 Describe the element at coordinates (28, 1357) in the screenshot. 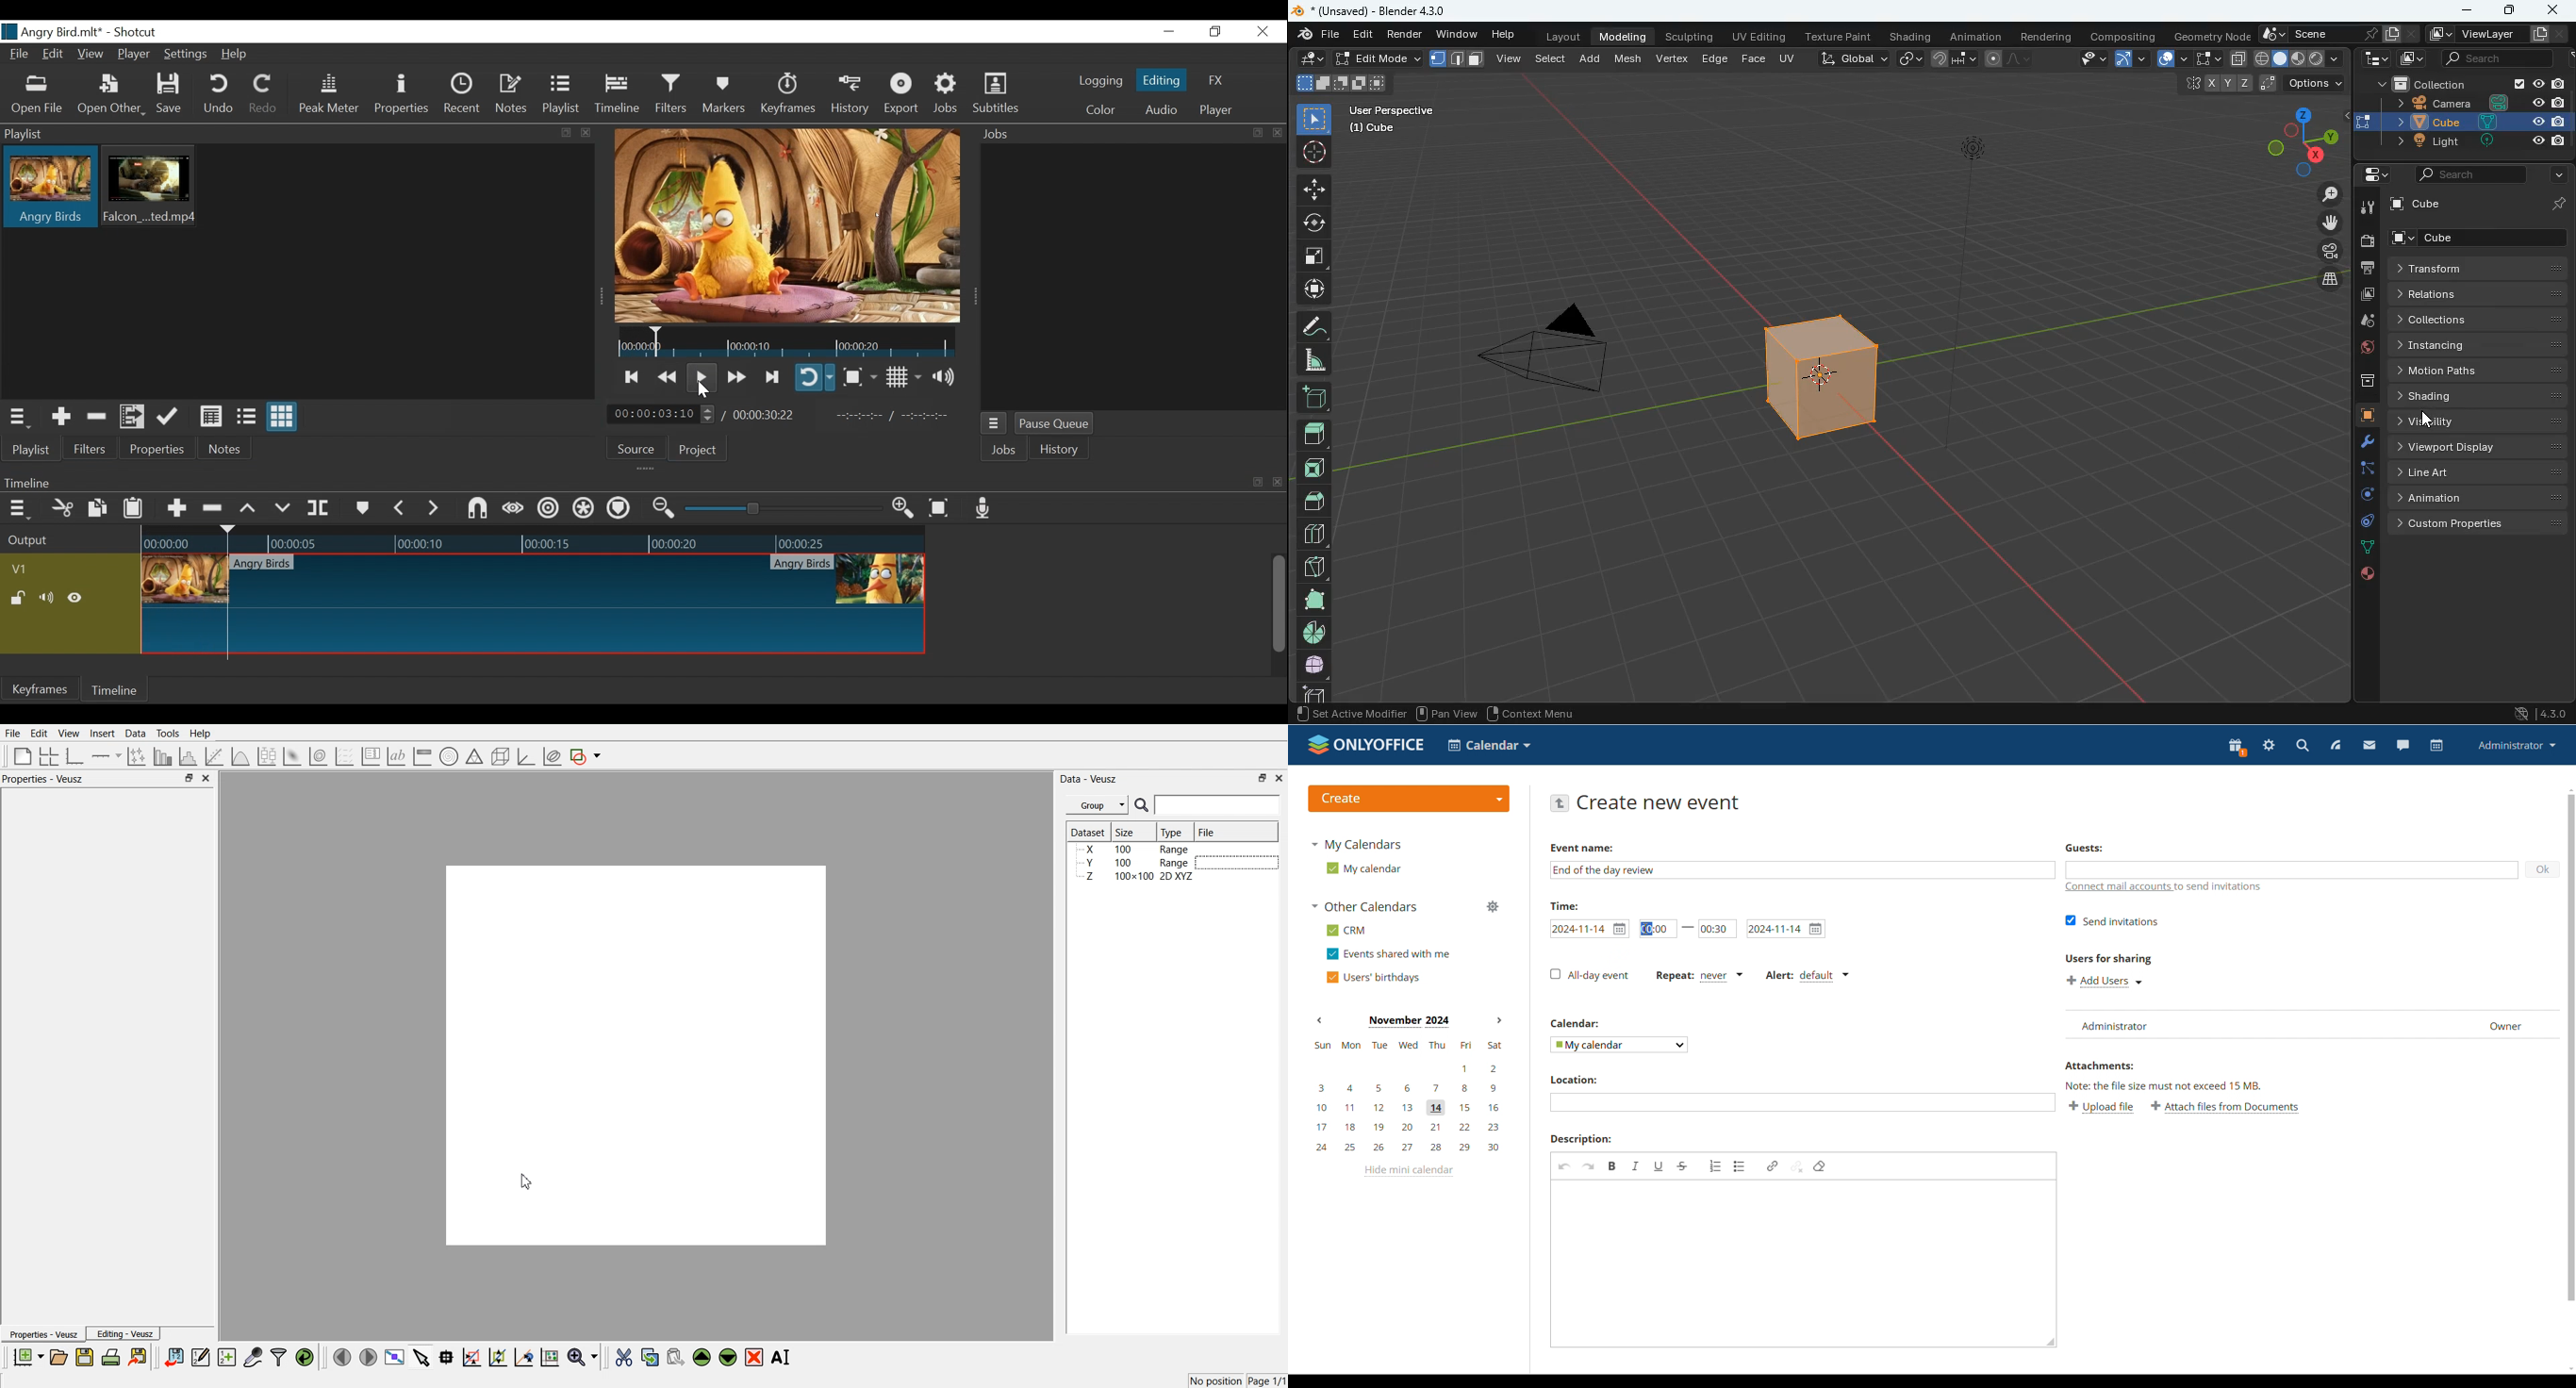

I see `New document` at that location.